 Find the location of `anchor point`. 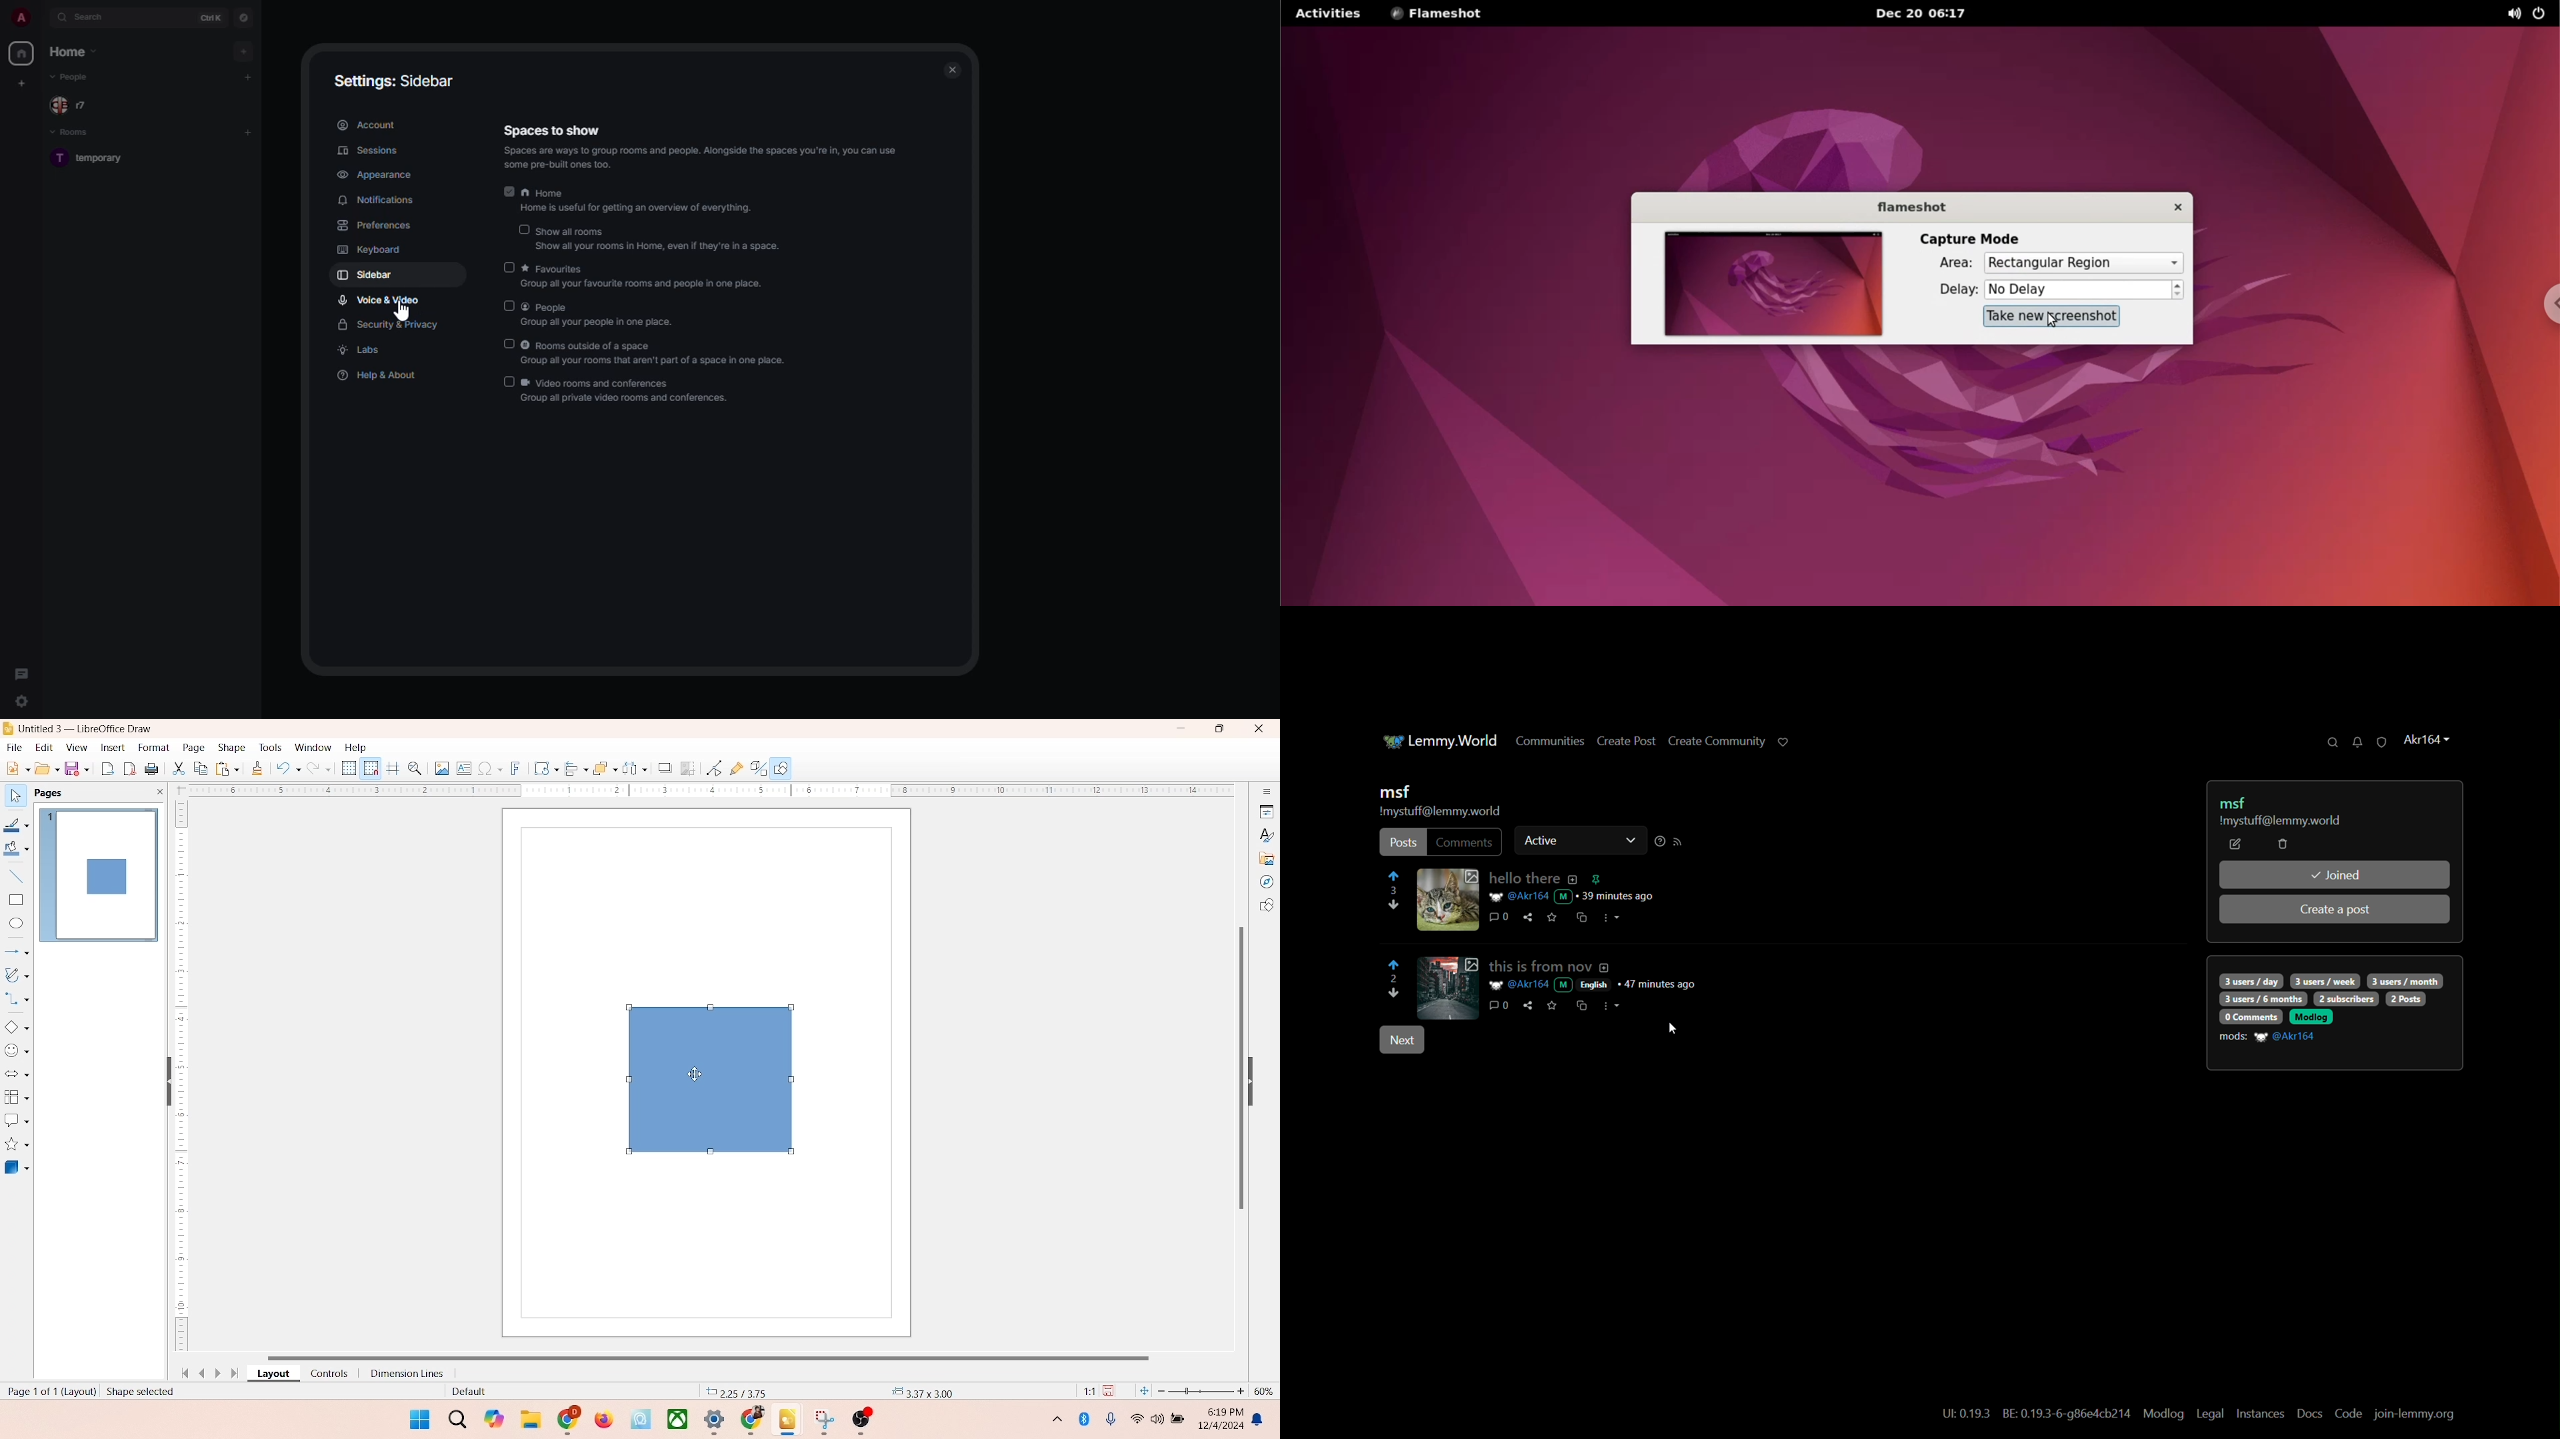

anchor point is located at coordinates (920, 1390).